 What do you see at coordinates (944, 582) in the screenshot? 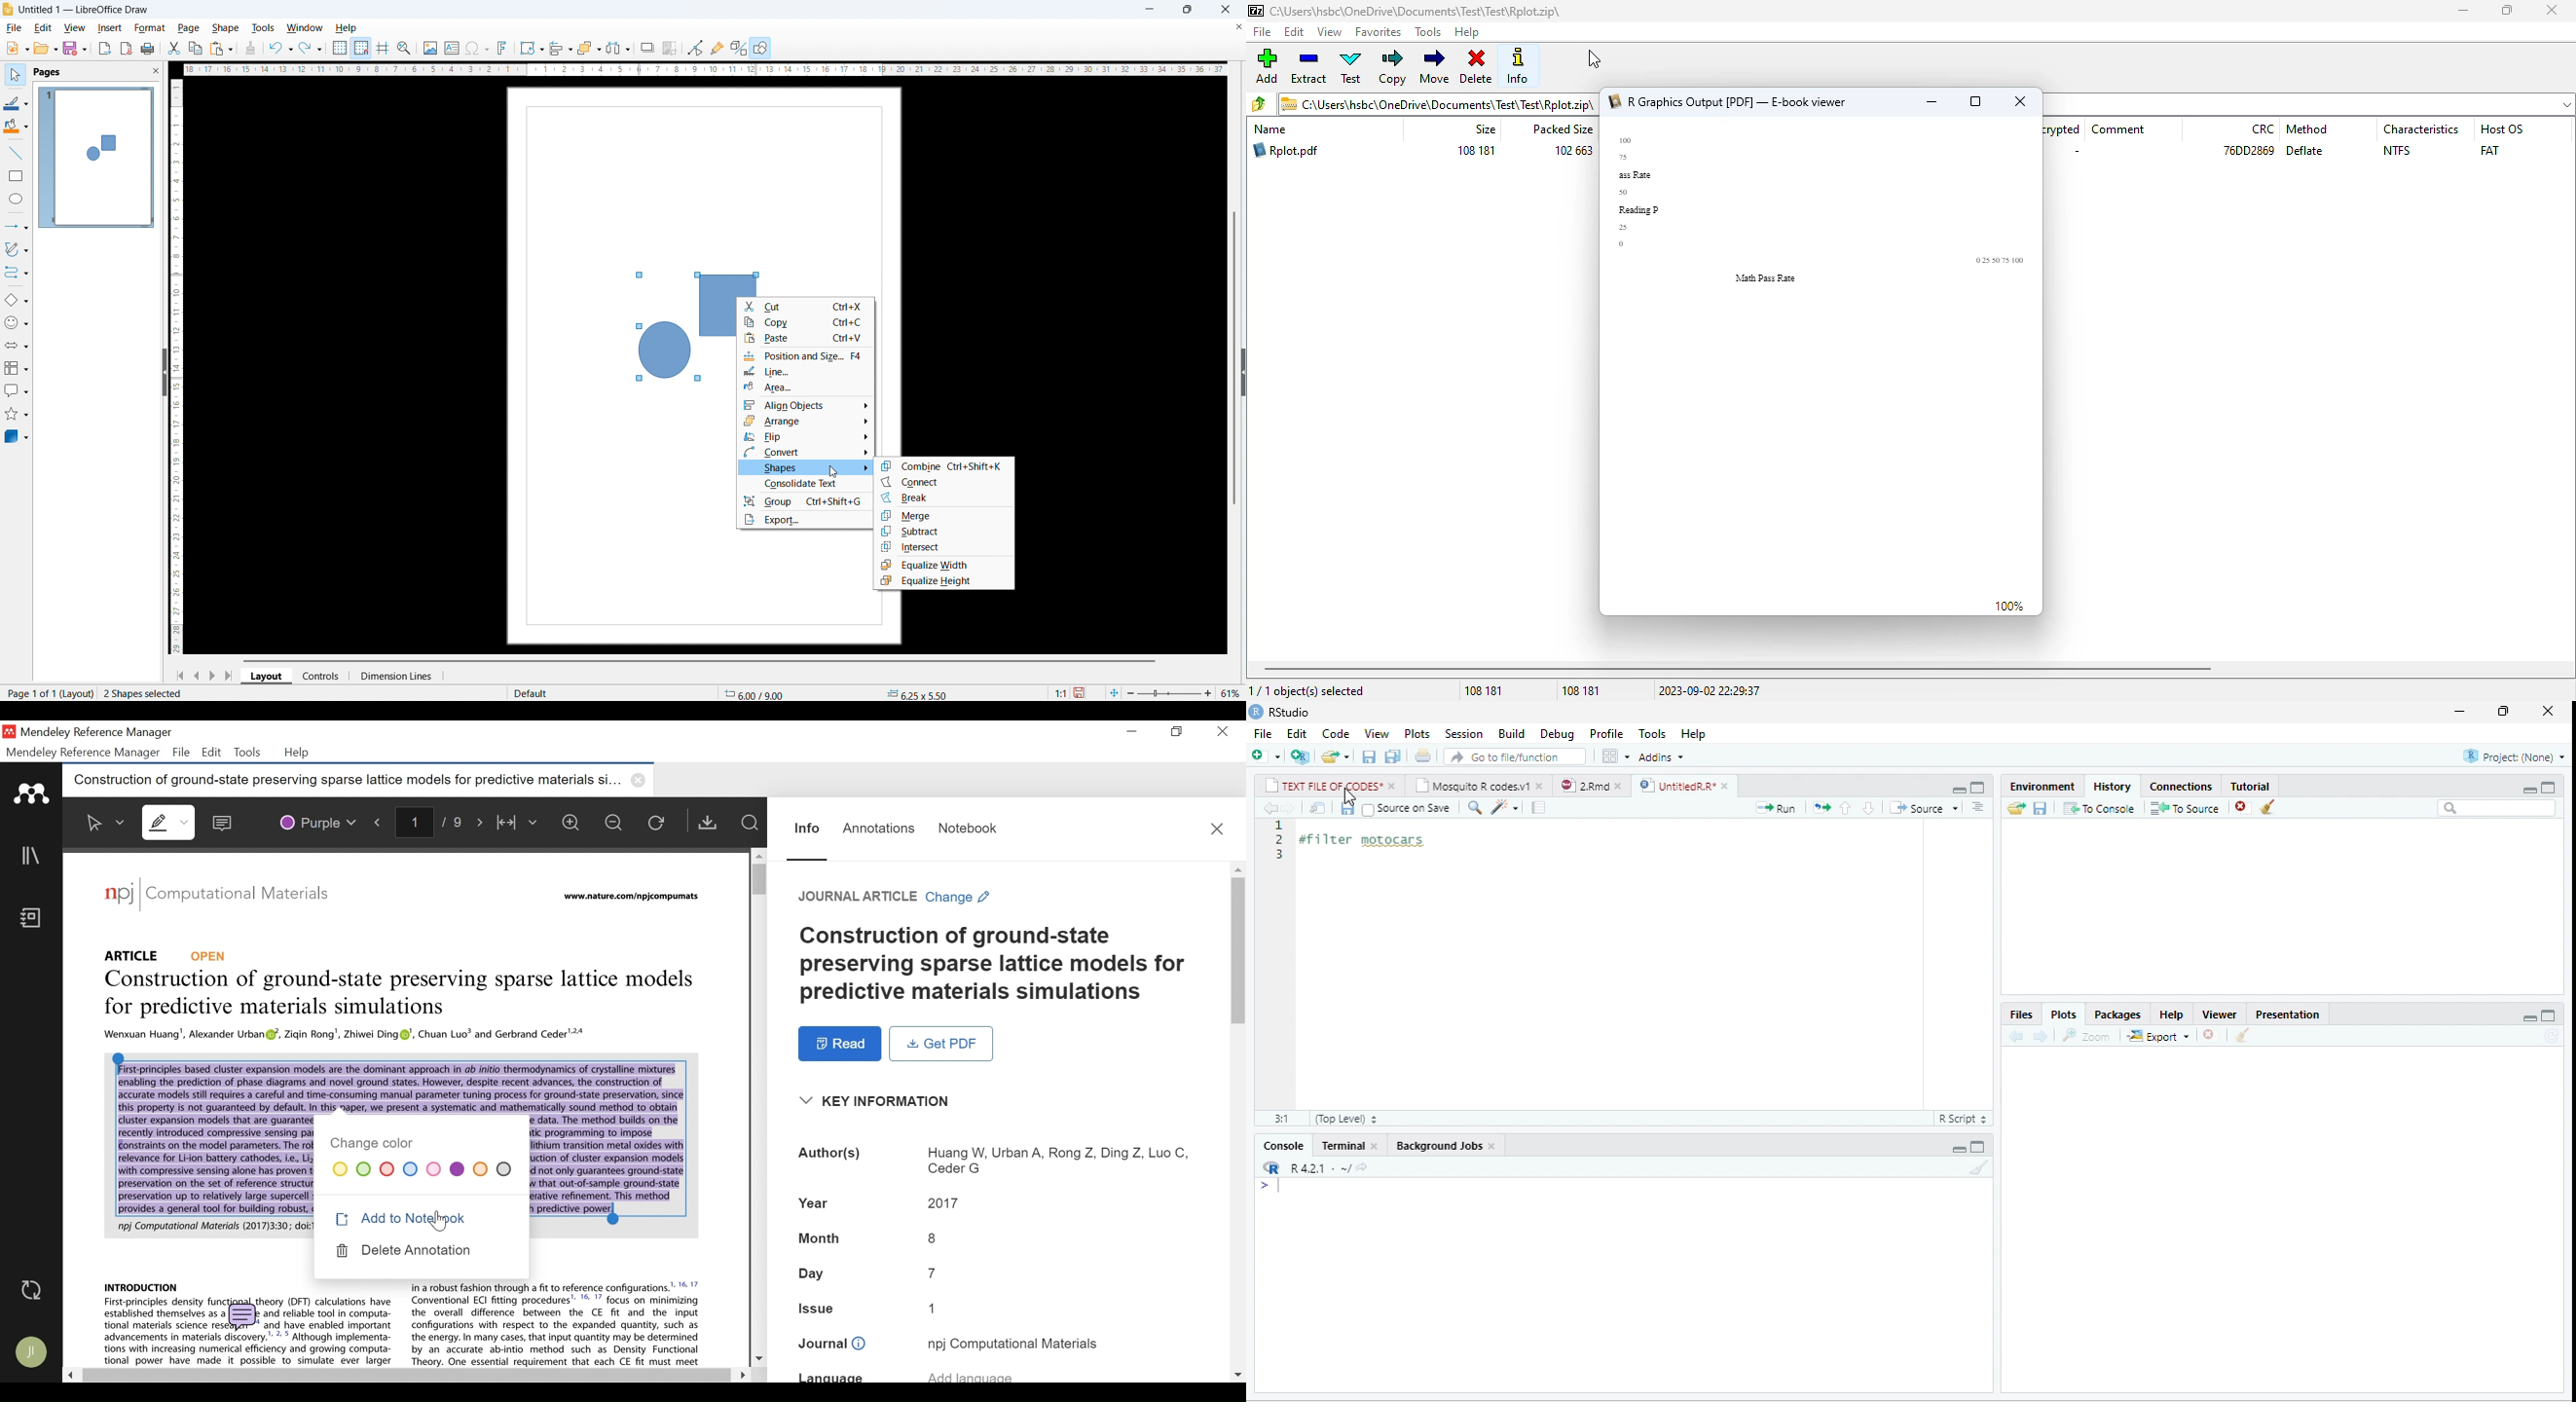
I see `equalize height` at bounding box center [944, 582].